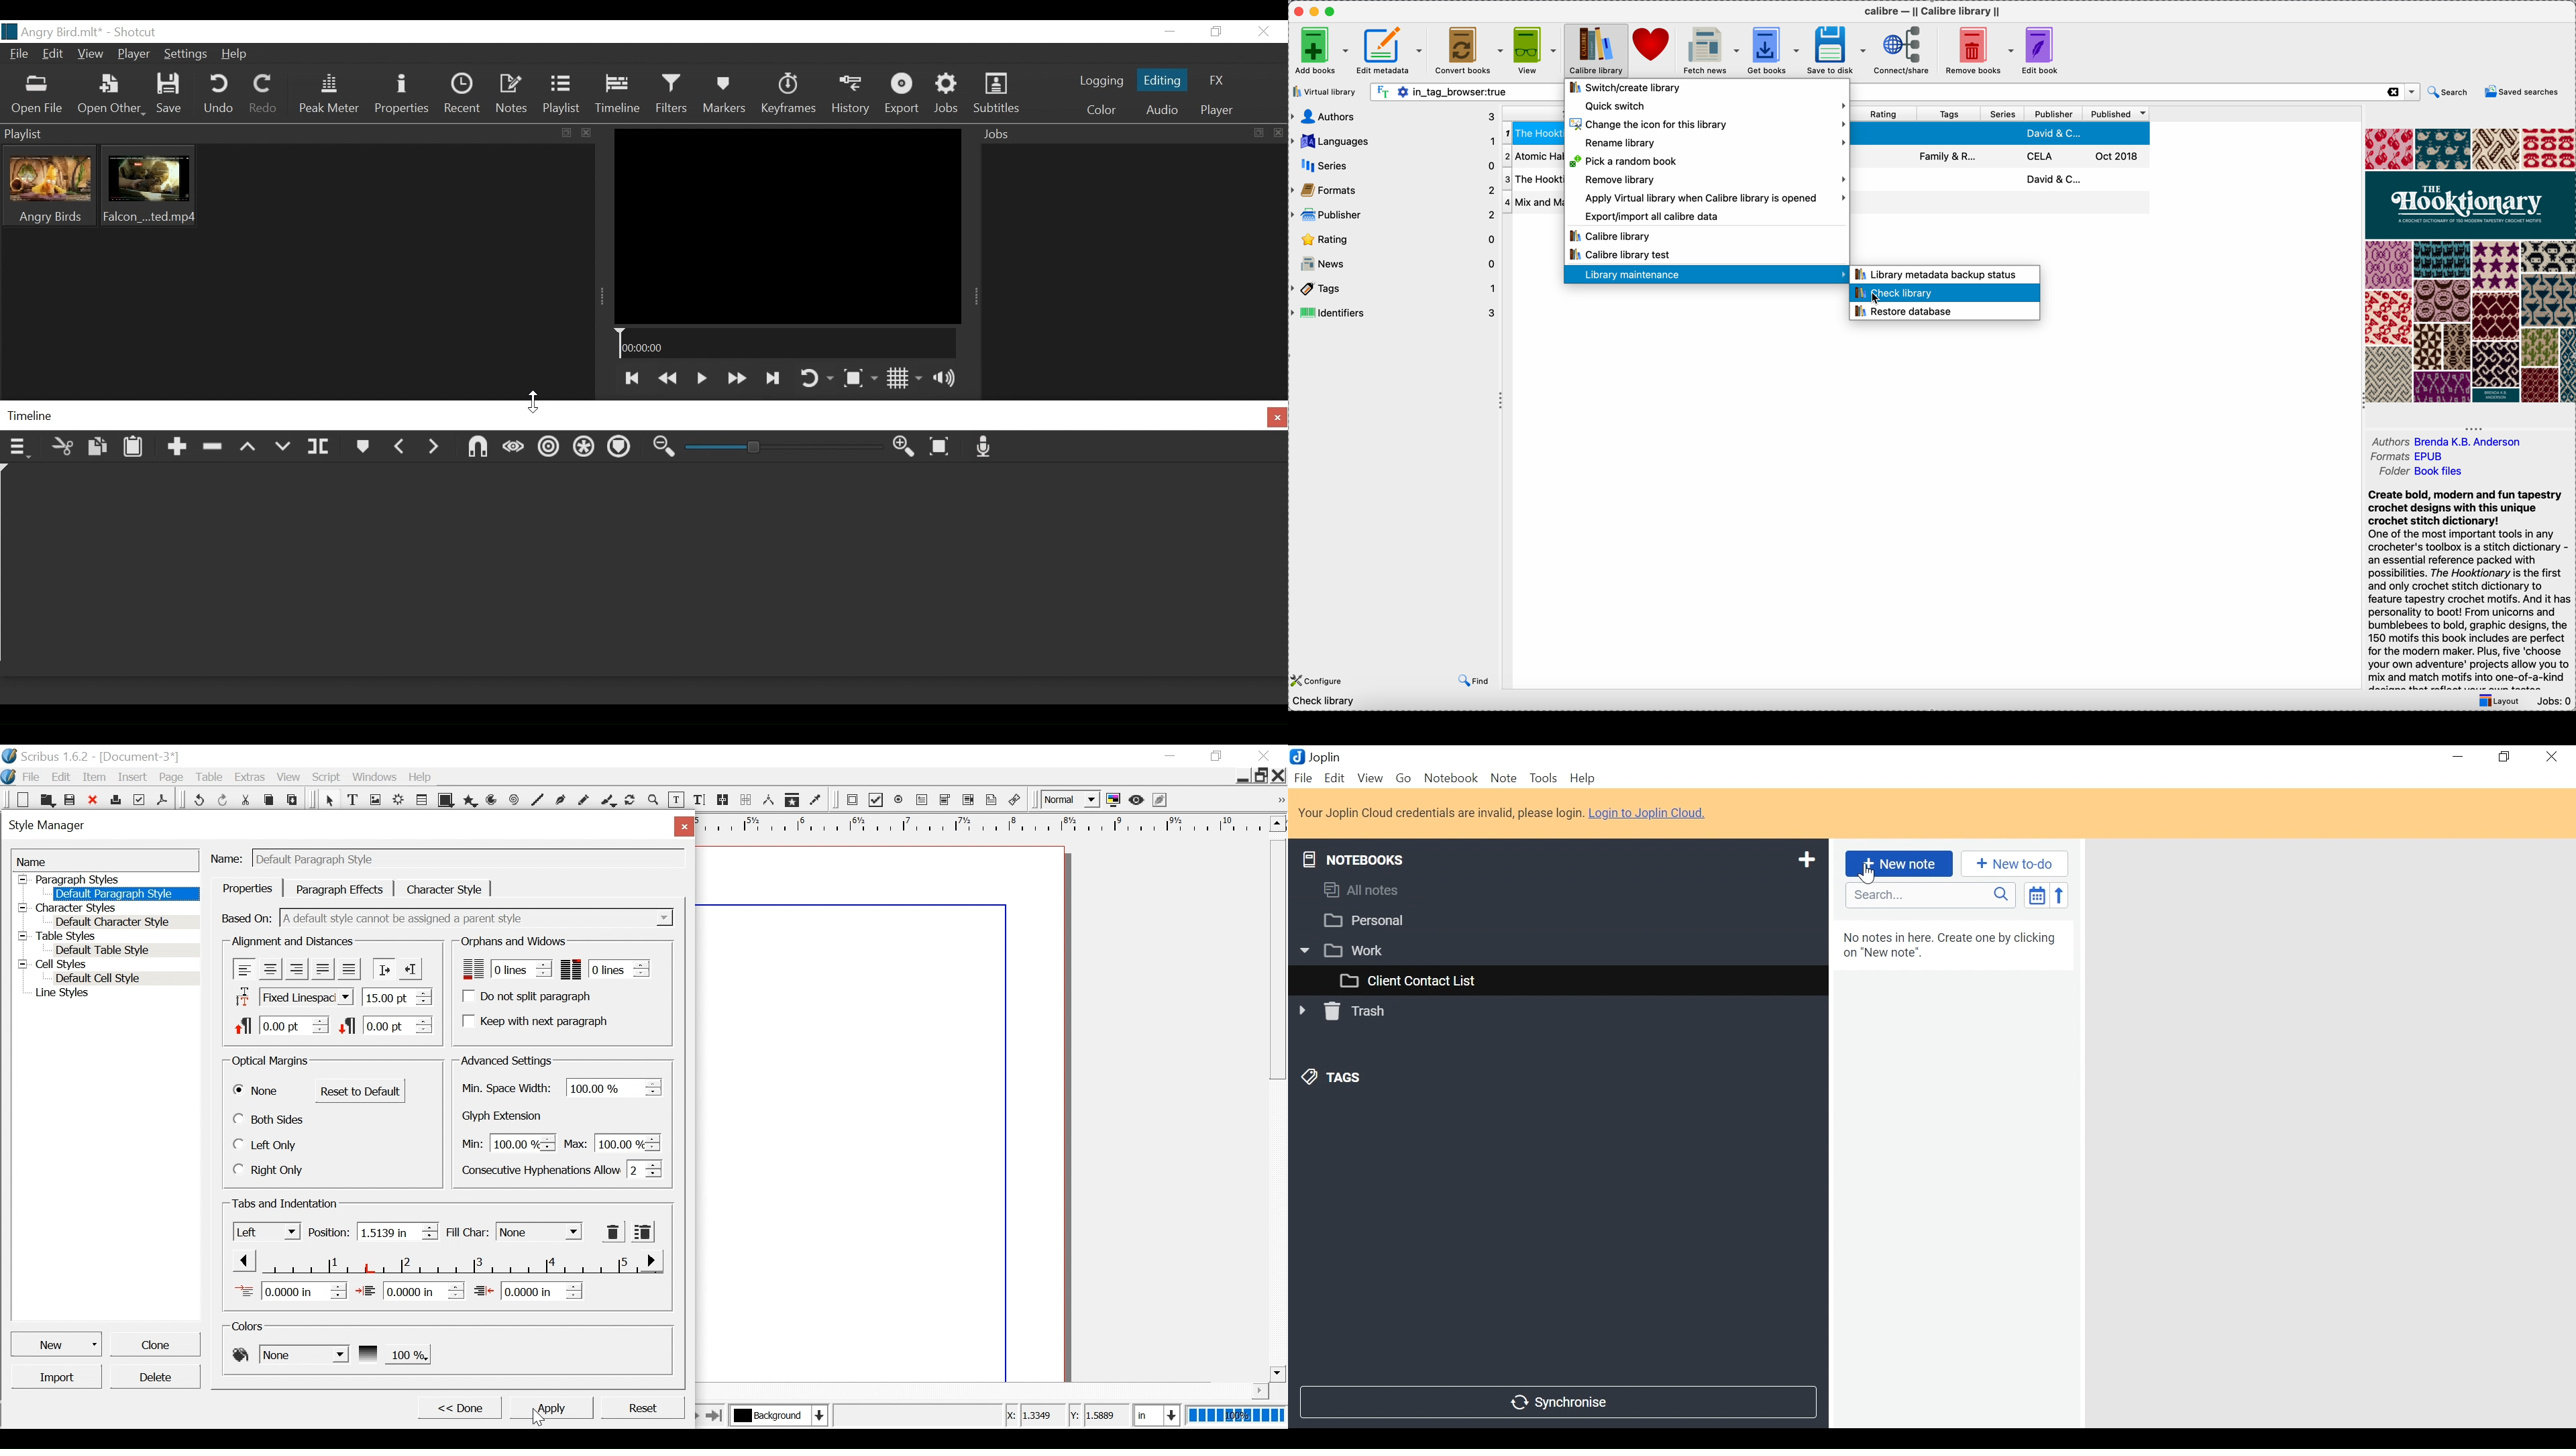 The width and height of the screenshot is (2576, 1456). I want to click on Close, so click(1279, 775).